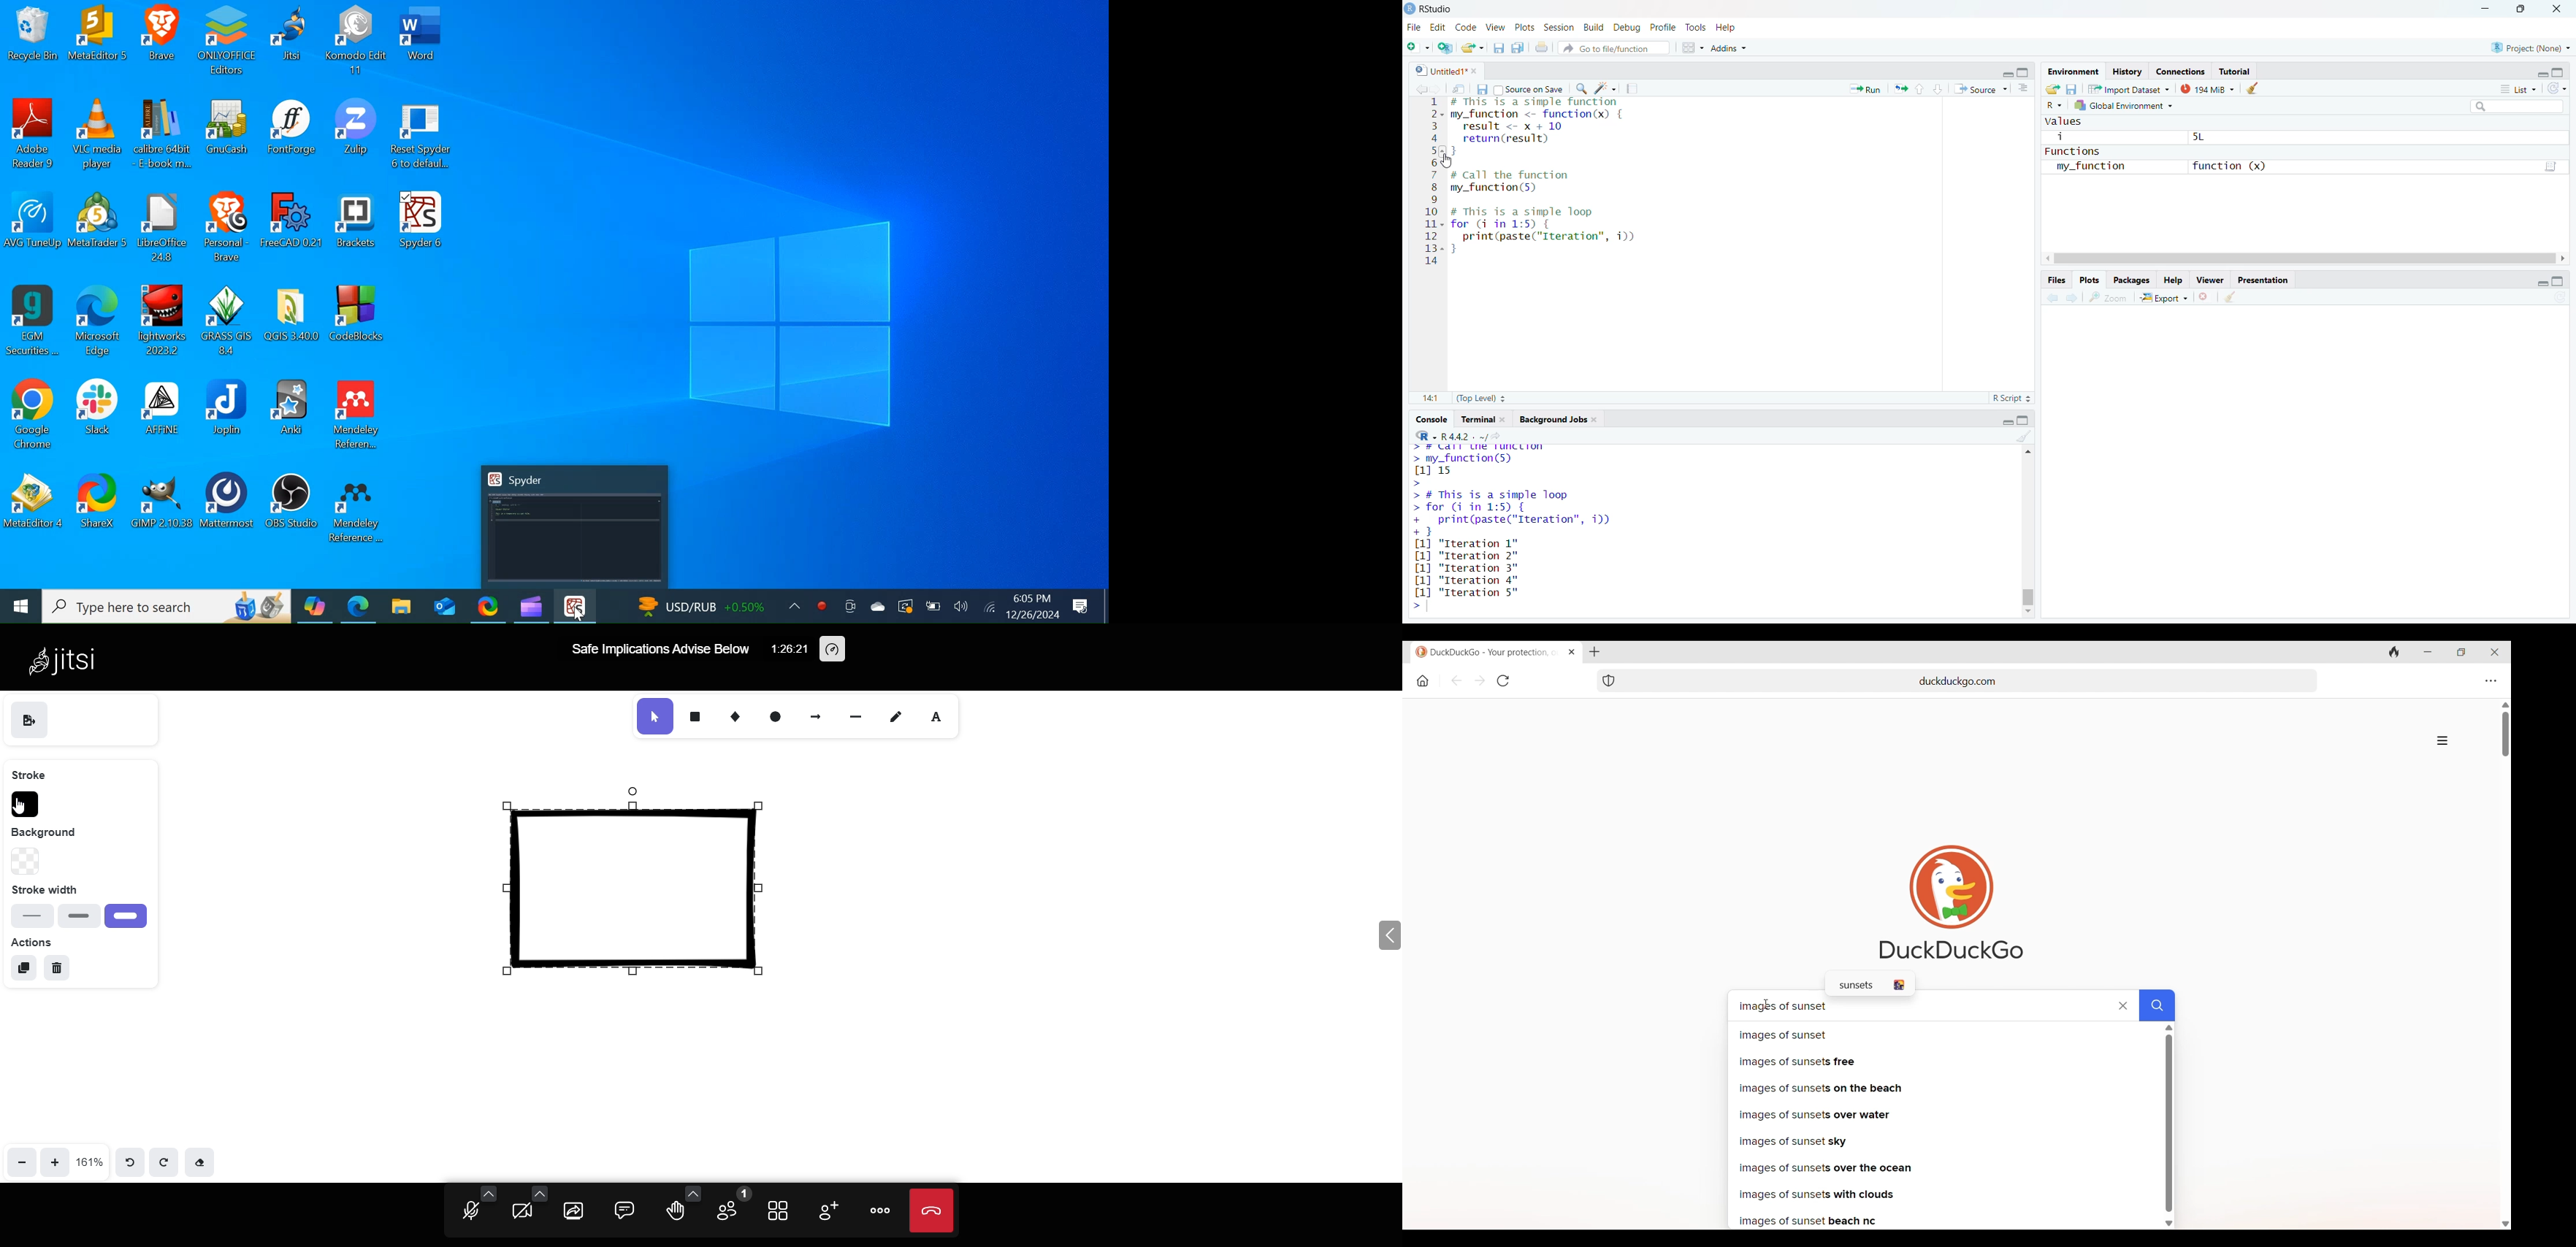  I want to click on File, so click(164, 228).